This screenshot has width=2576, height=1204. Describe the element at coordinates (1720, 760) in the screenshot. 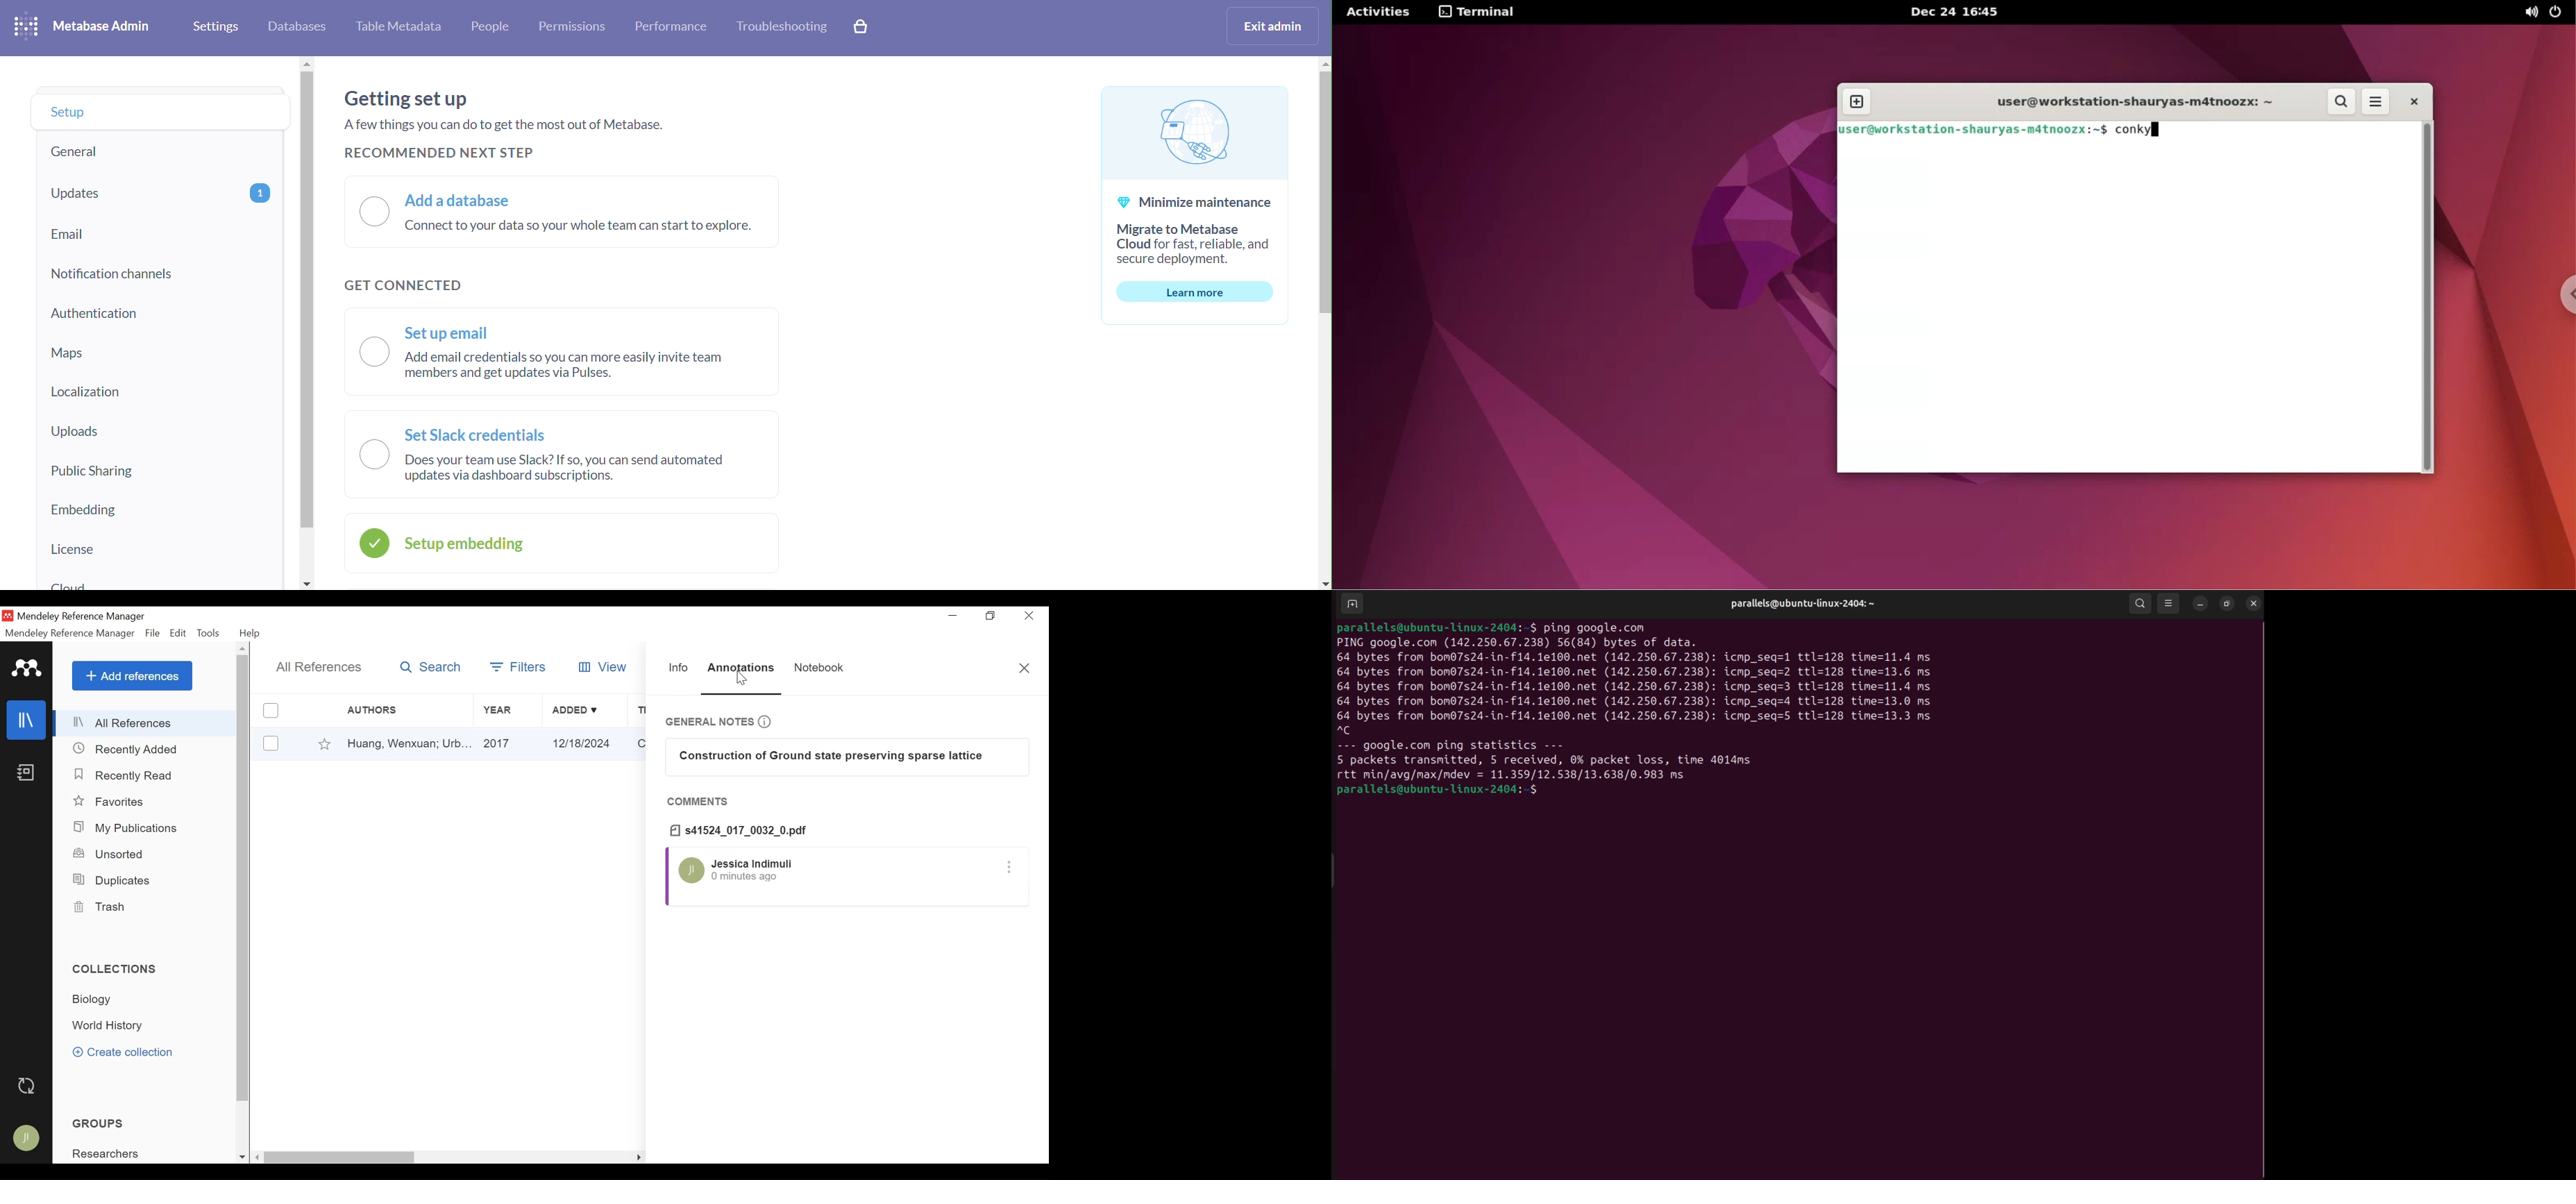

I see `time 401 s` at that location.